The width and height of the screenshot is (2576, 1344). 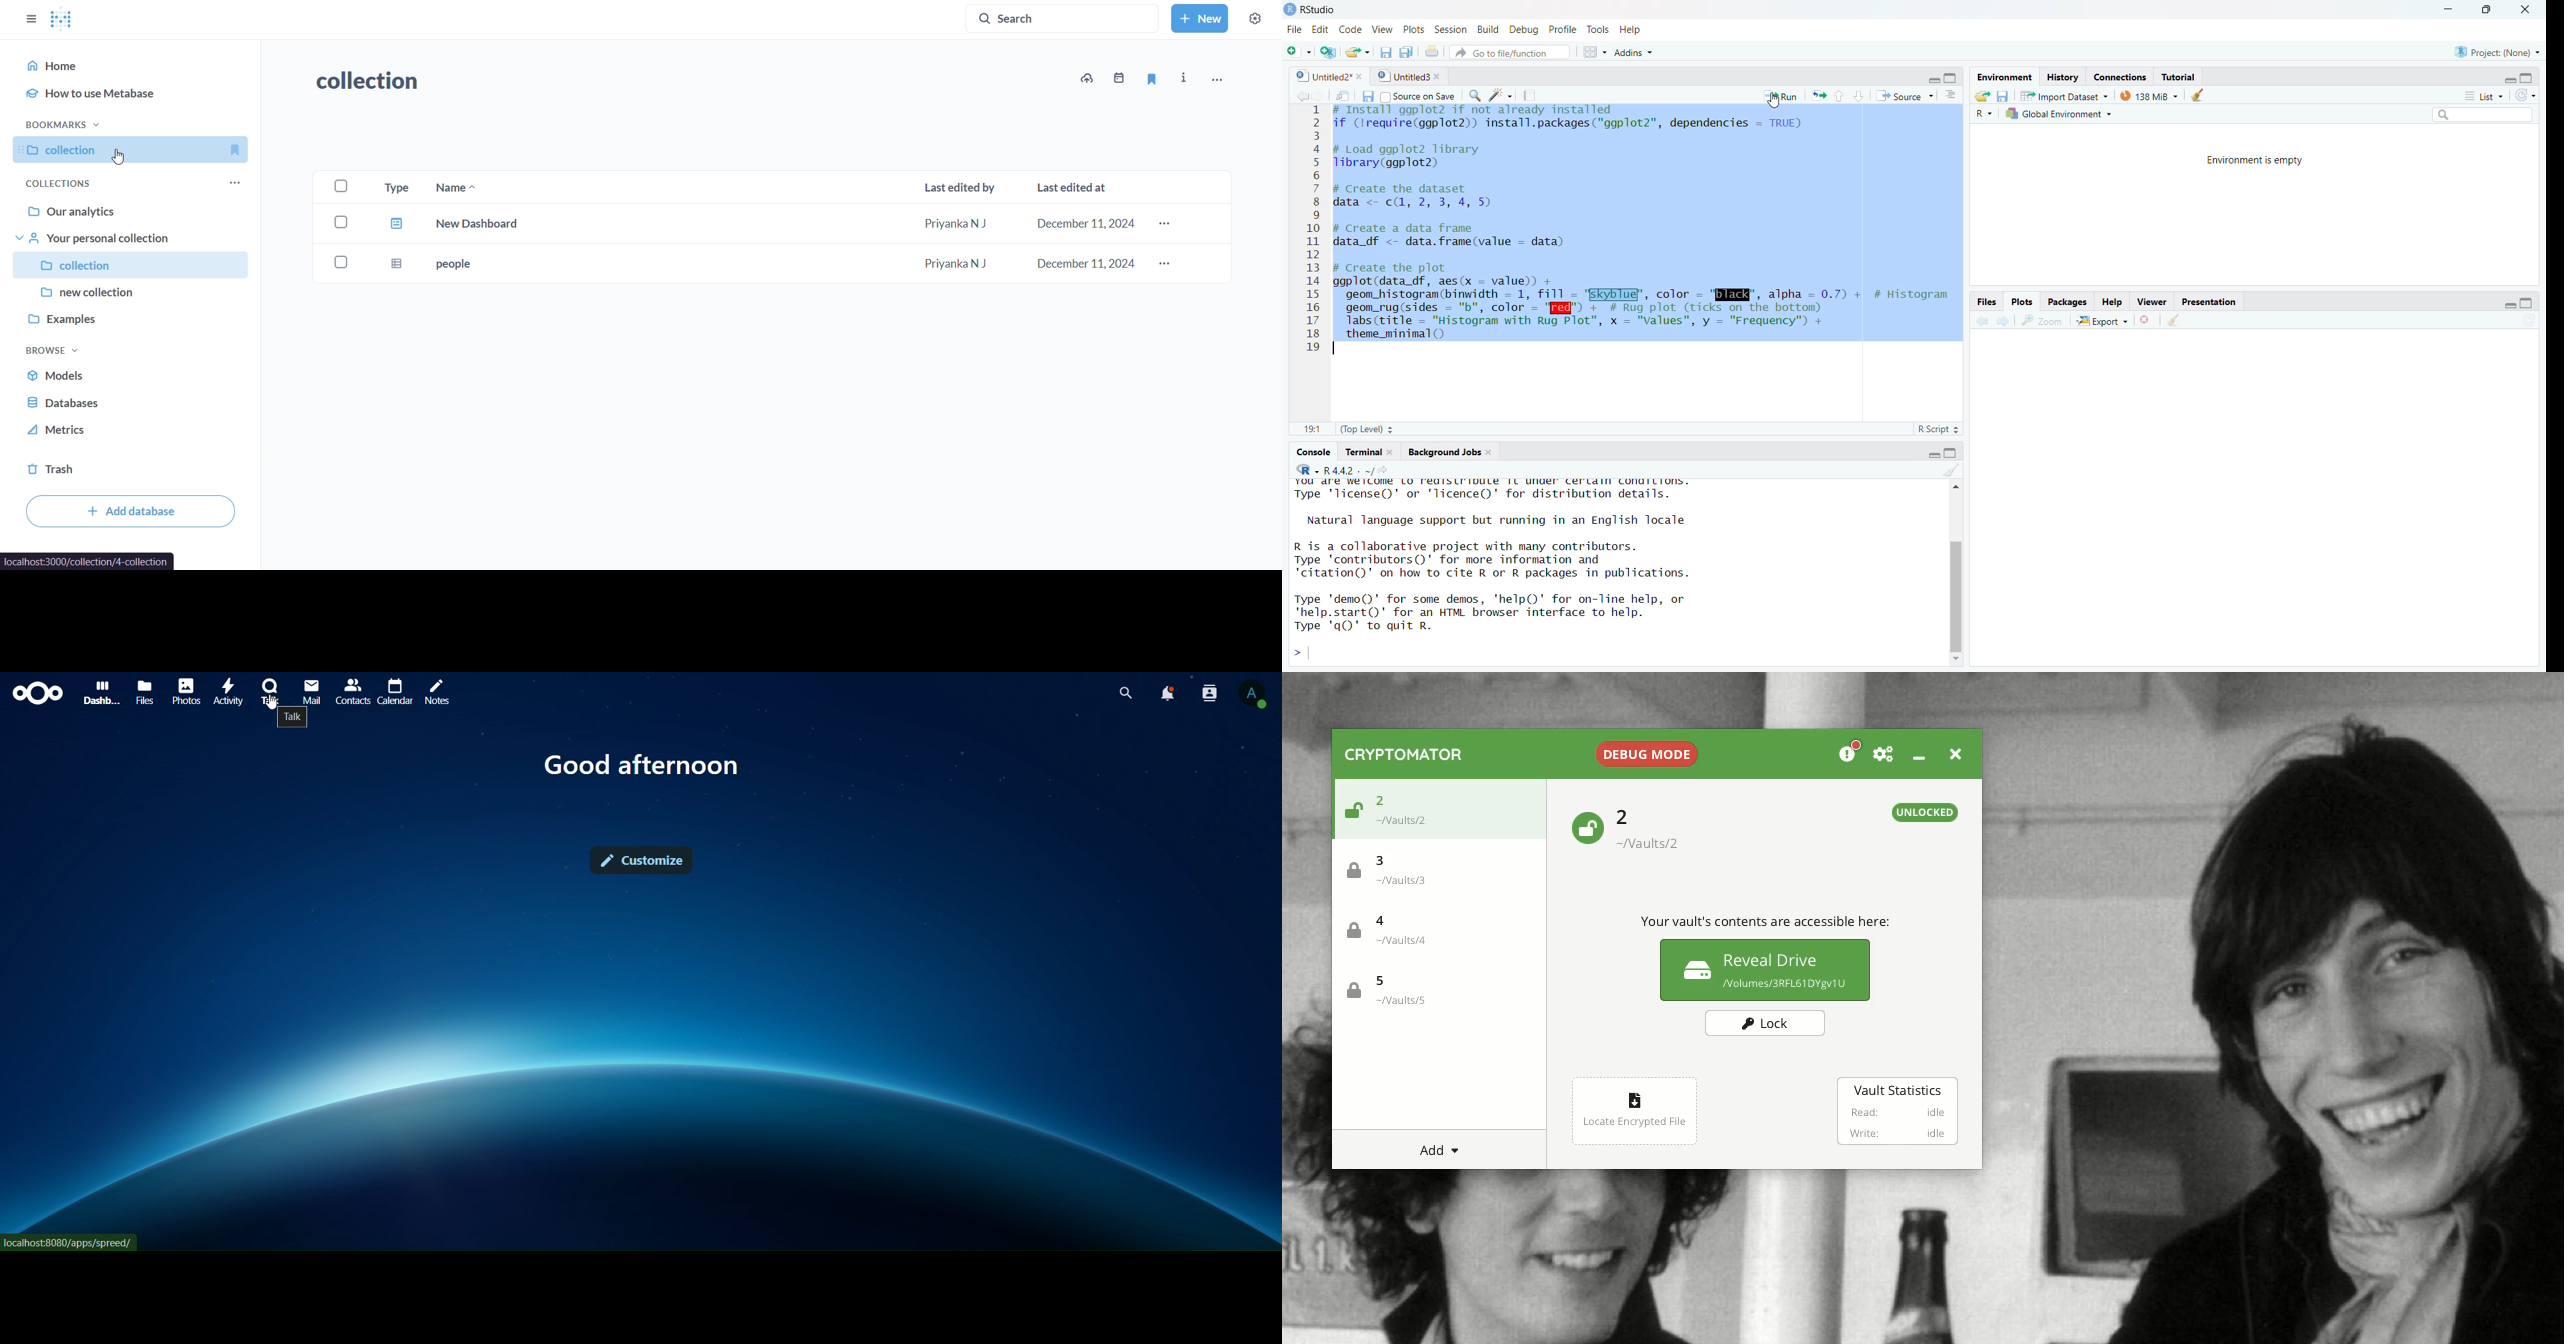 What do you see at coordinates (2535, 95) in the screenshot?
I see `refresh` at bounding box center [2535, 95].